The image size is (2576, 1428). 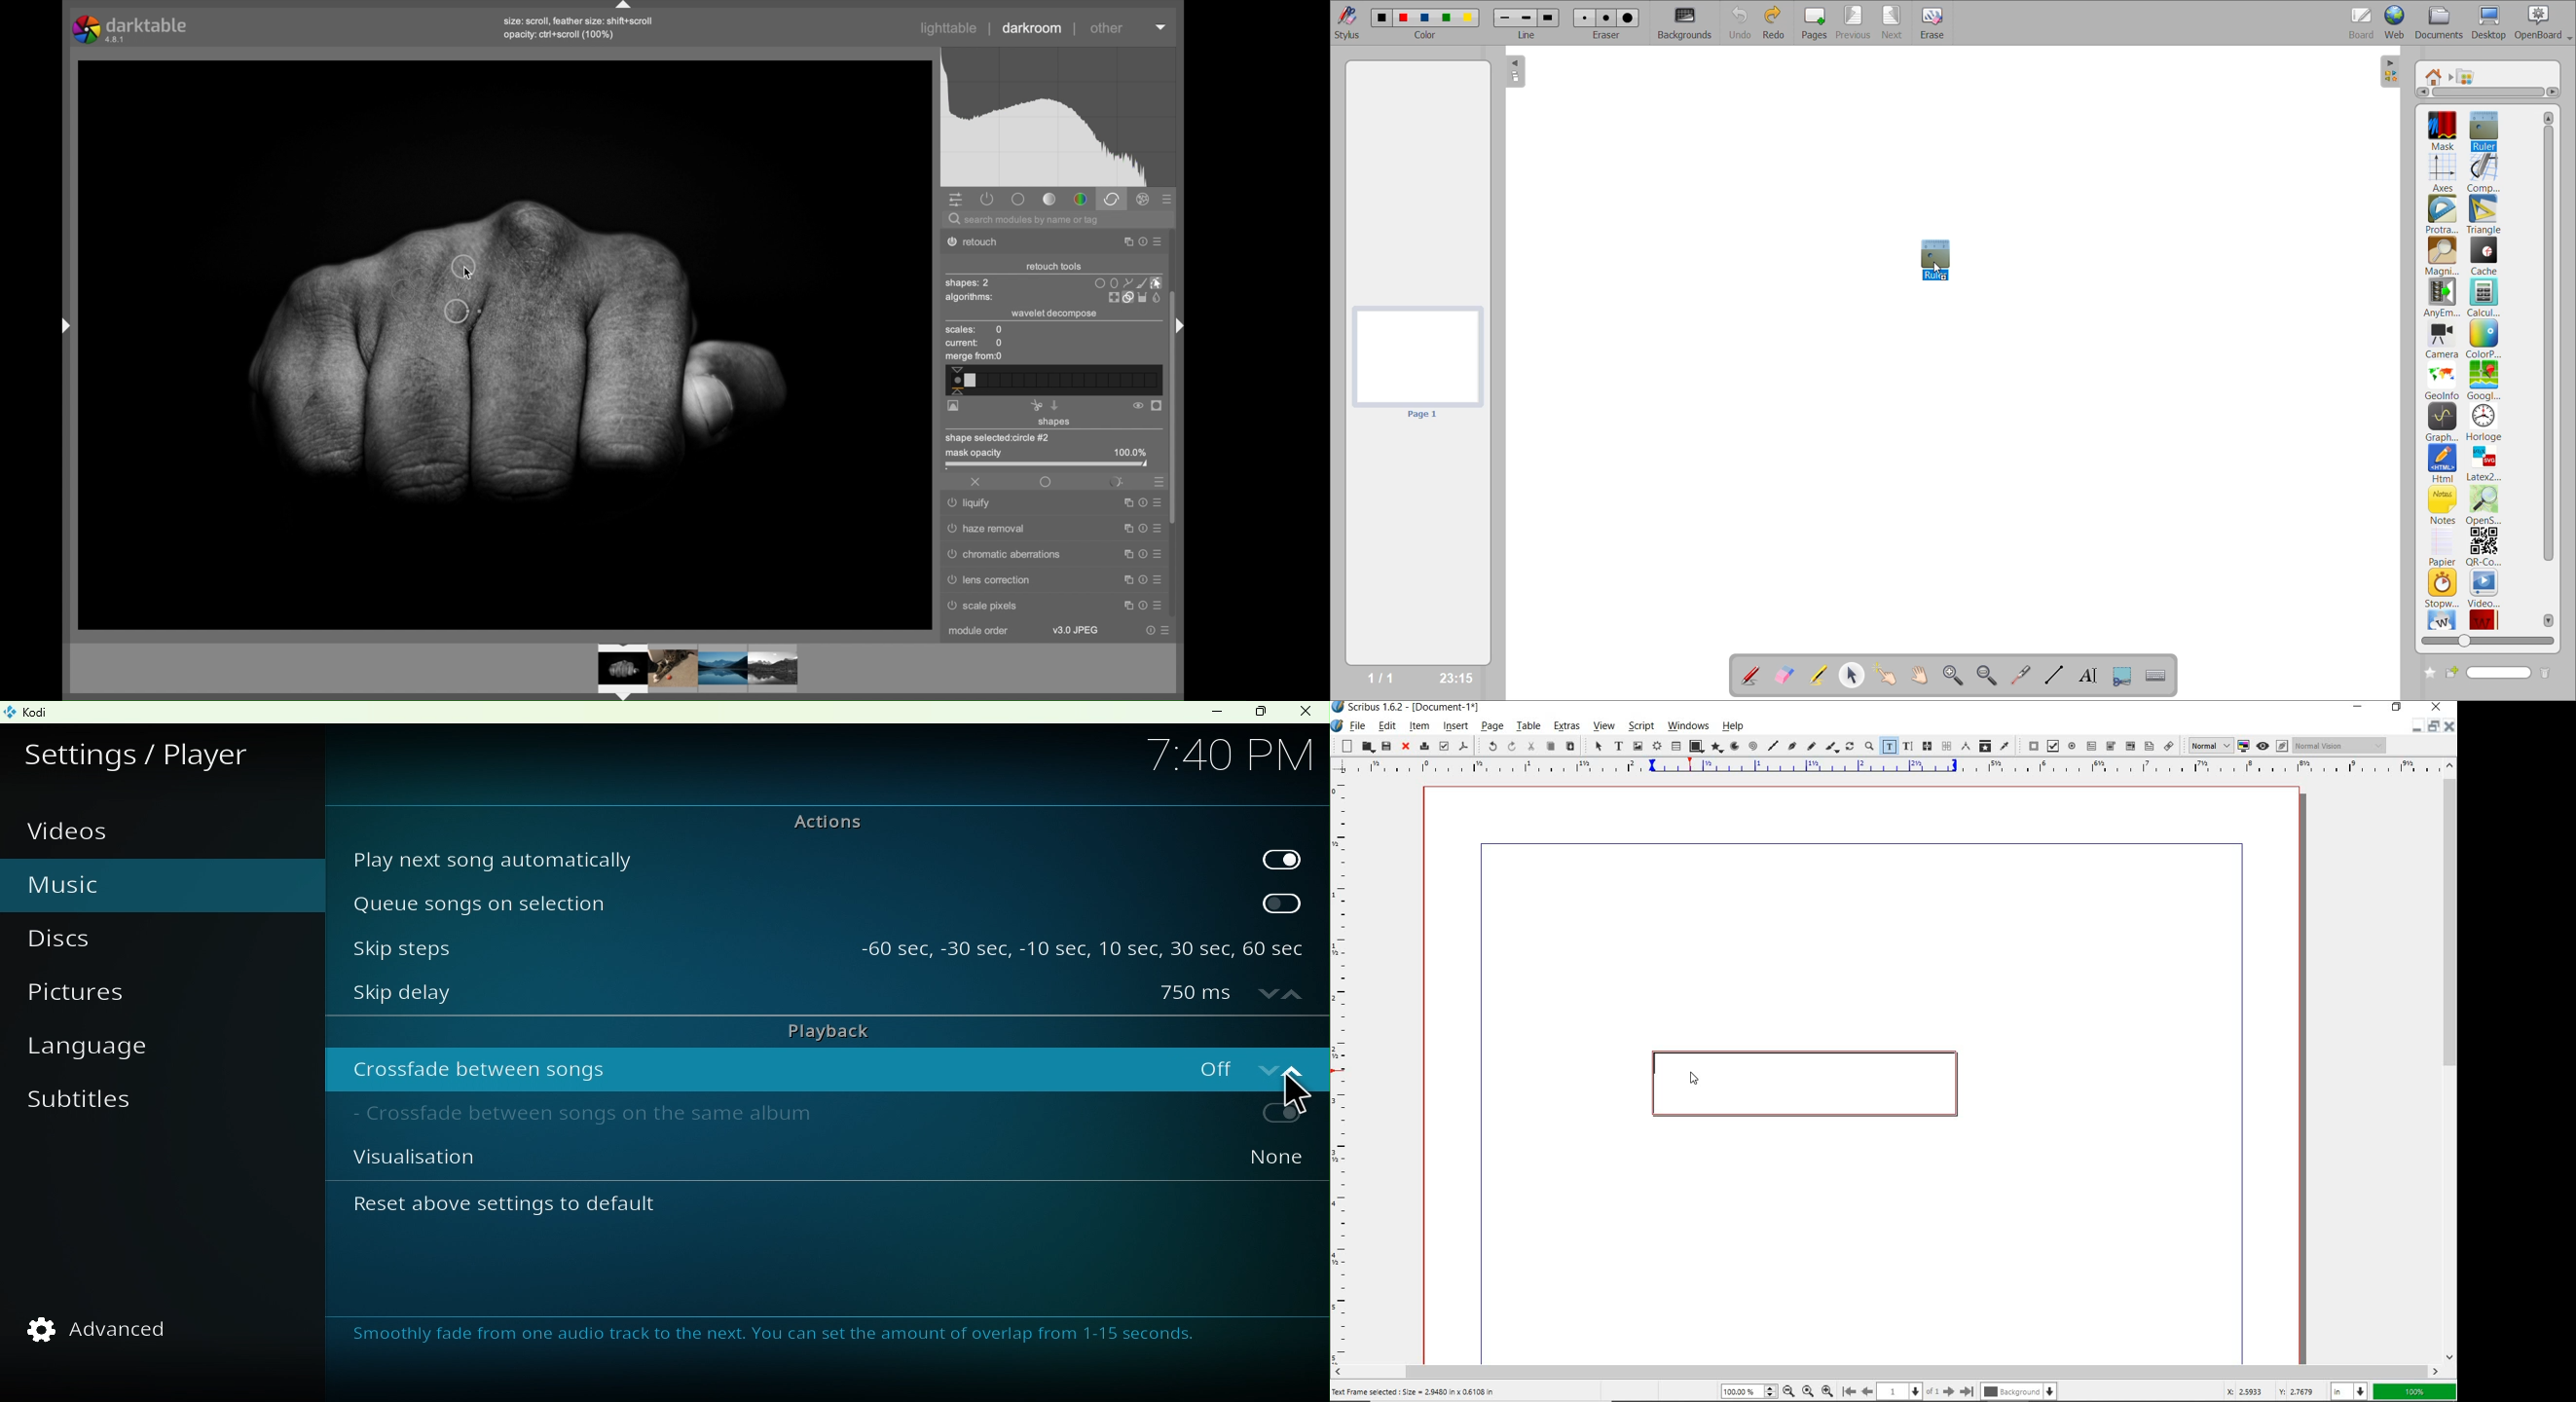 I want to click on video, so click(x=2484, y=587).